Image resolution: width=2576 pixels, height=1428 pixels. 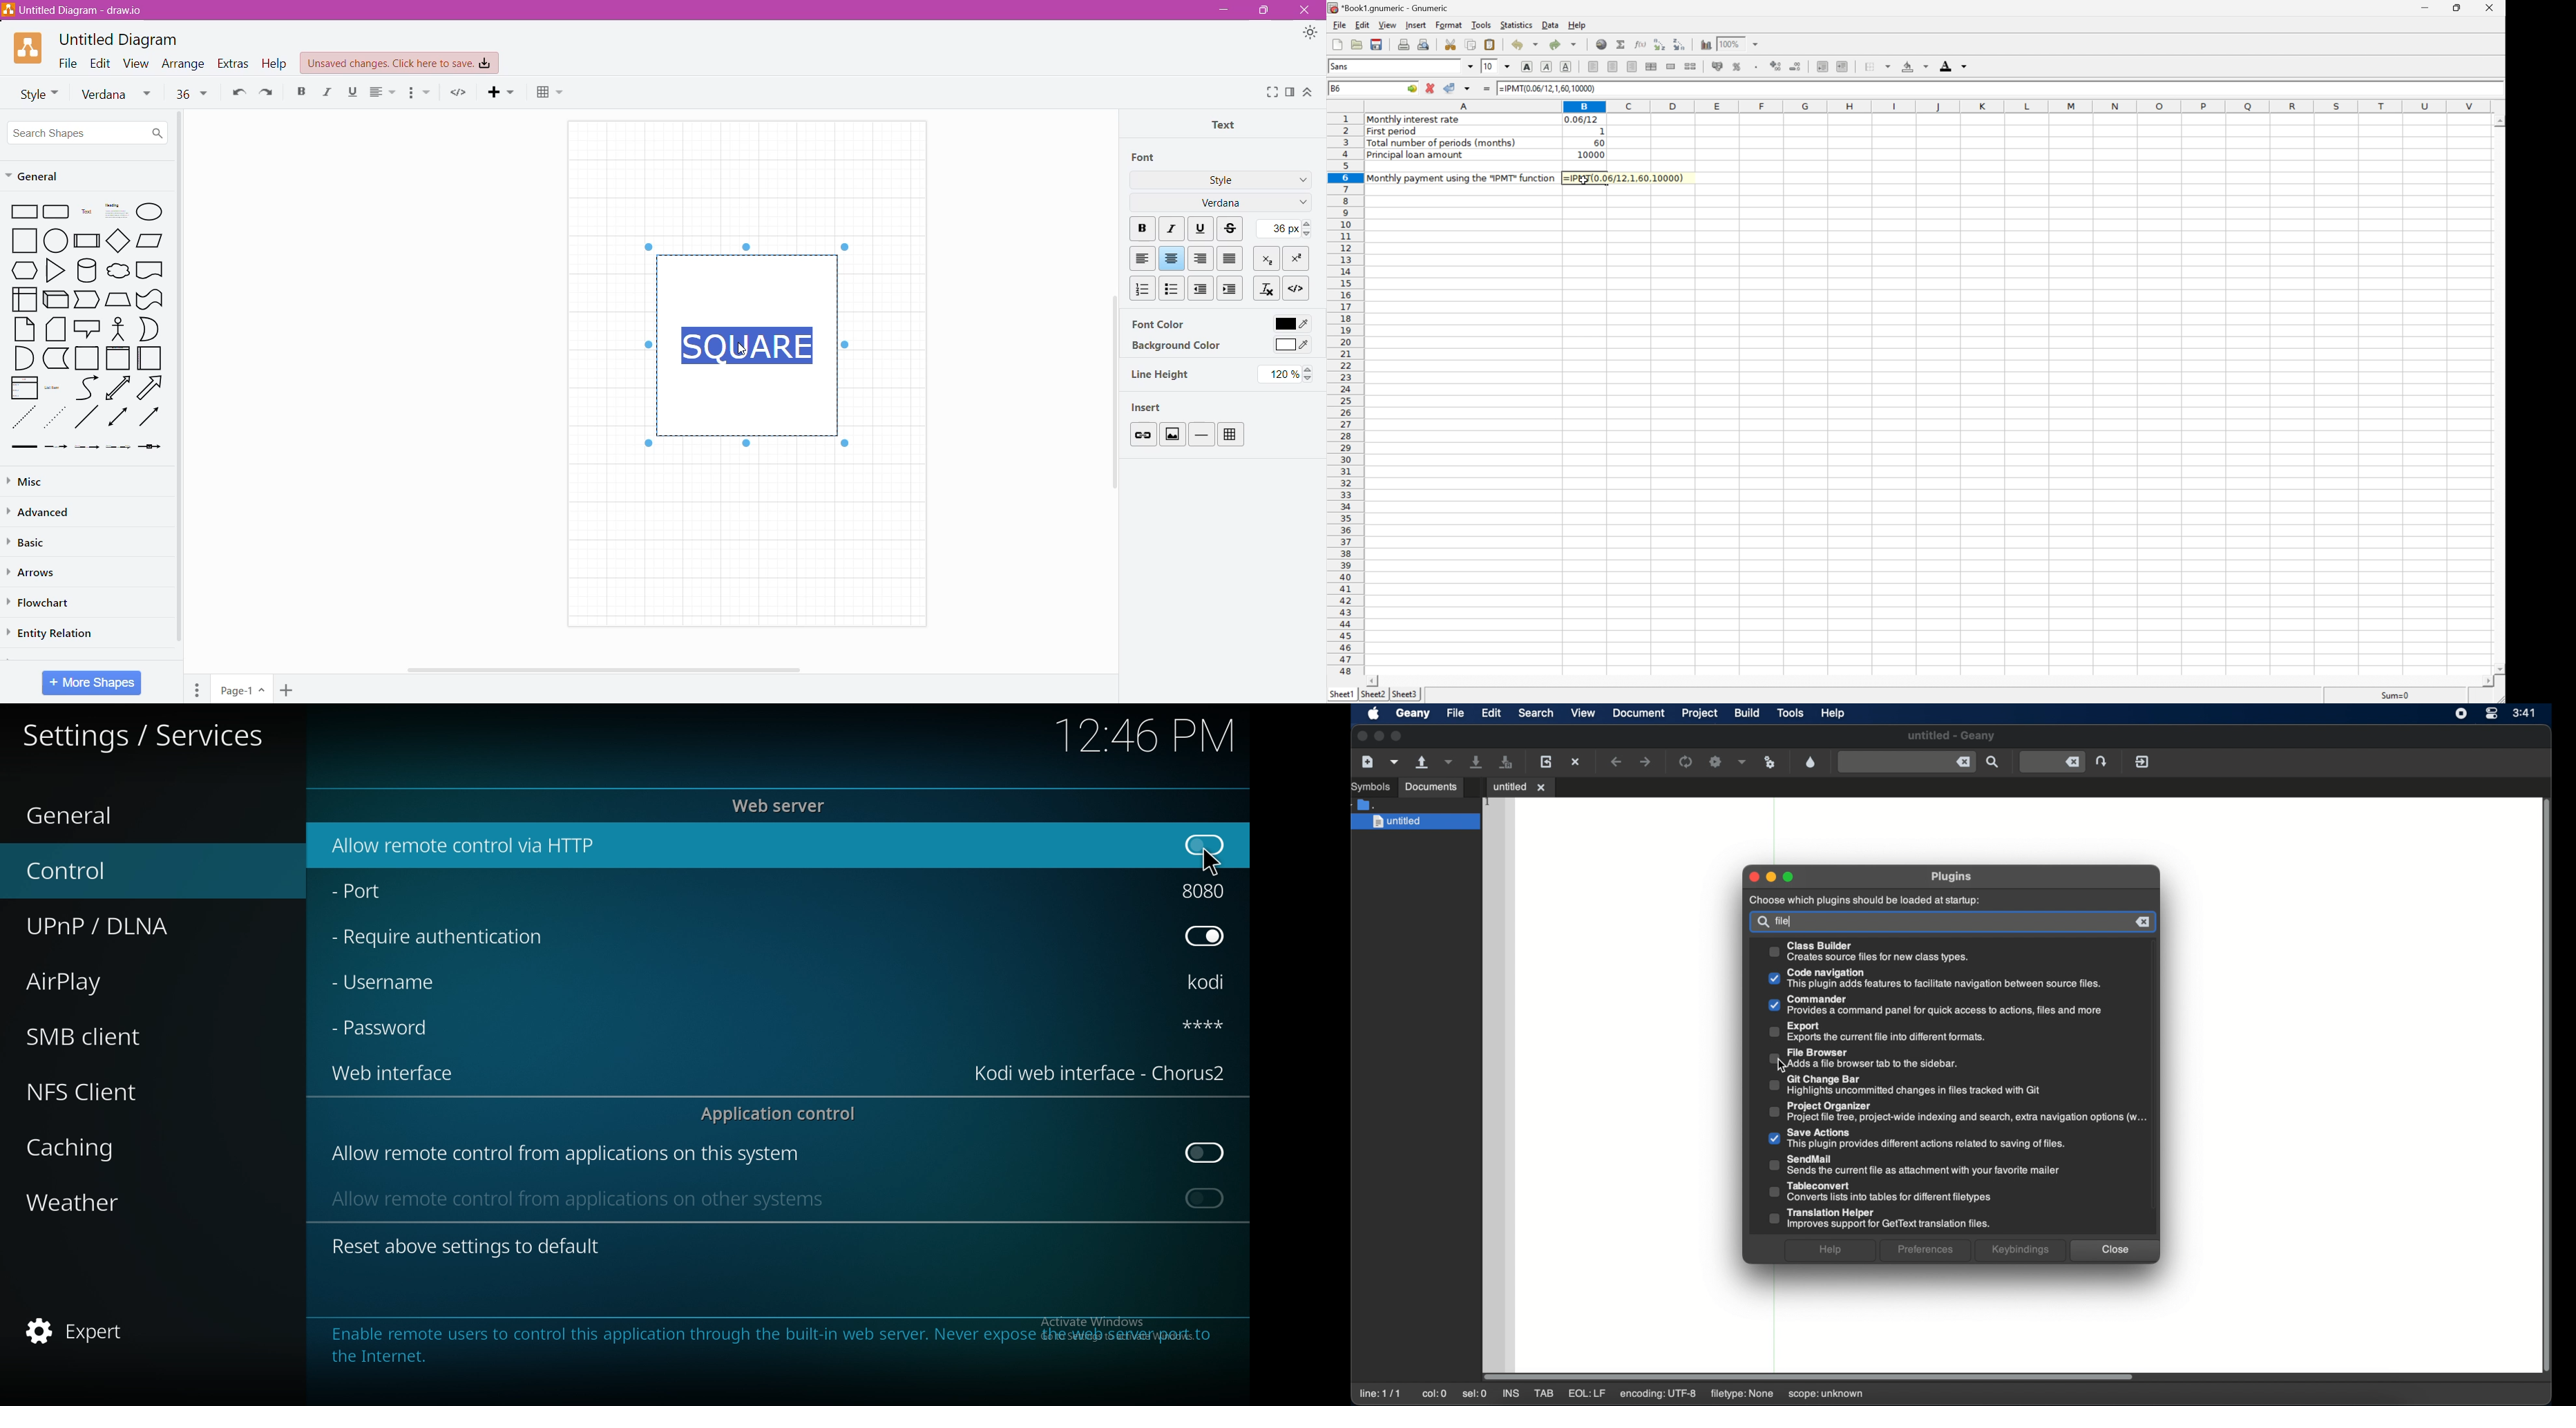 What do you see at coordinates (1142, 258) in the screenshot?
I see `Left` at bounding box center [1142, 258].